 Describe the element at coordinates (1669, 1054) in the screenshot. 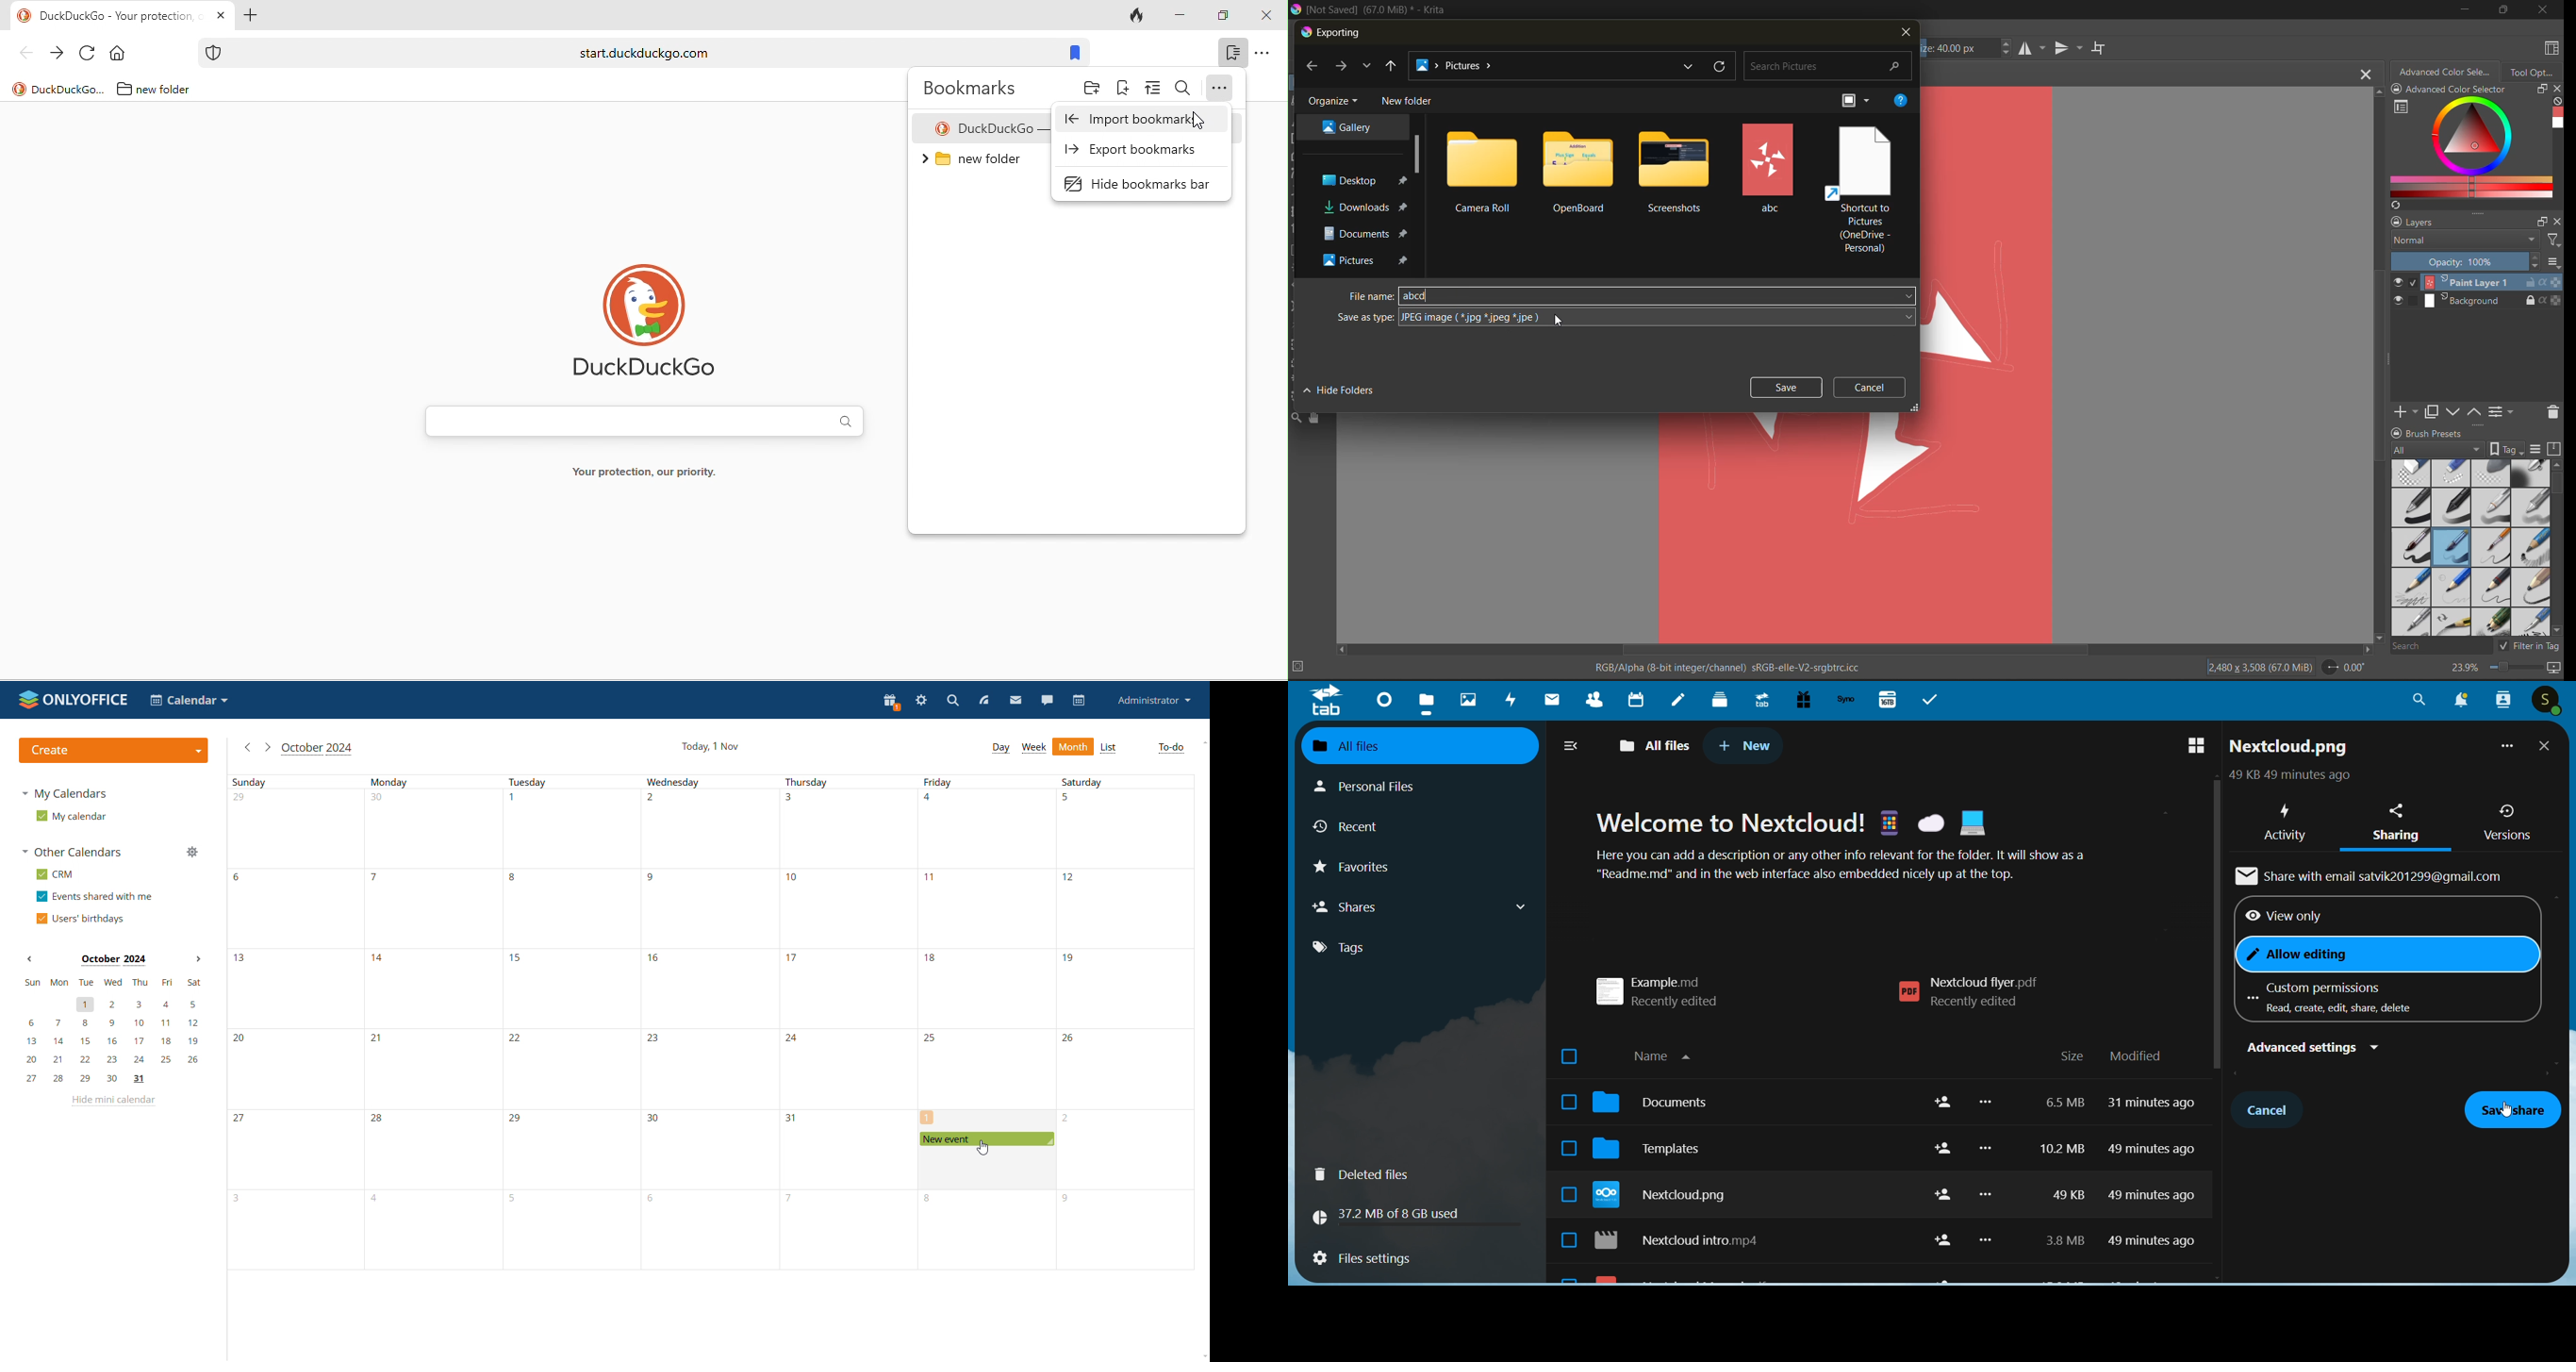

I see `name` at that location.